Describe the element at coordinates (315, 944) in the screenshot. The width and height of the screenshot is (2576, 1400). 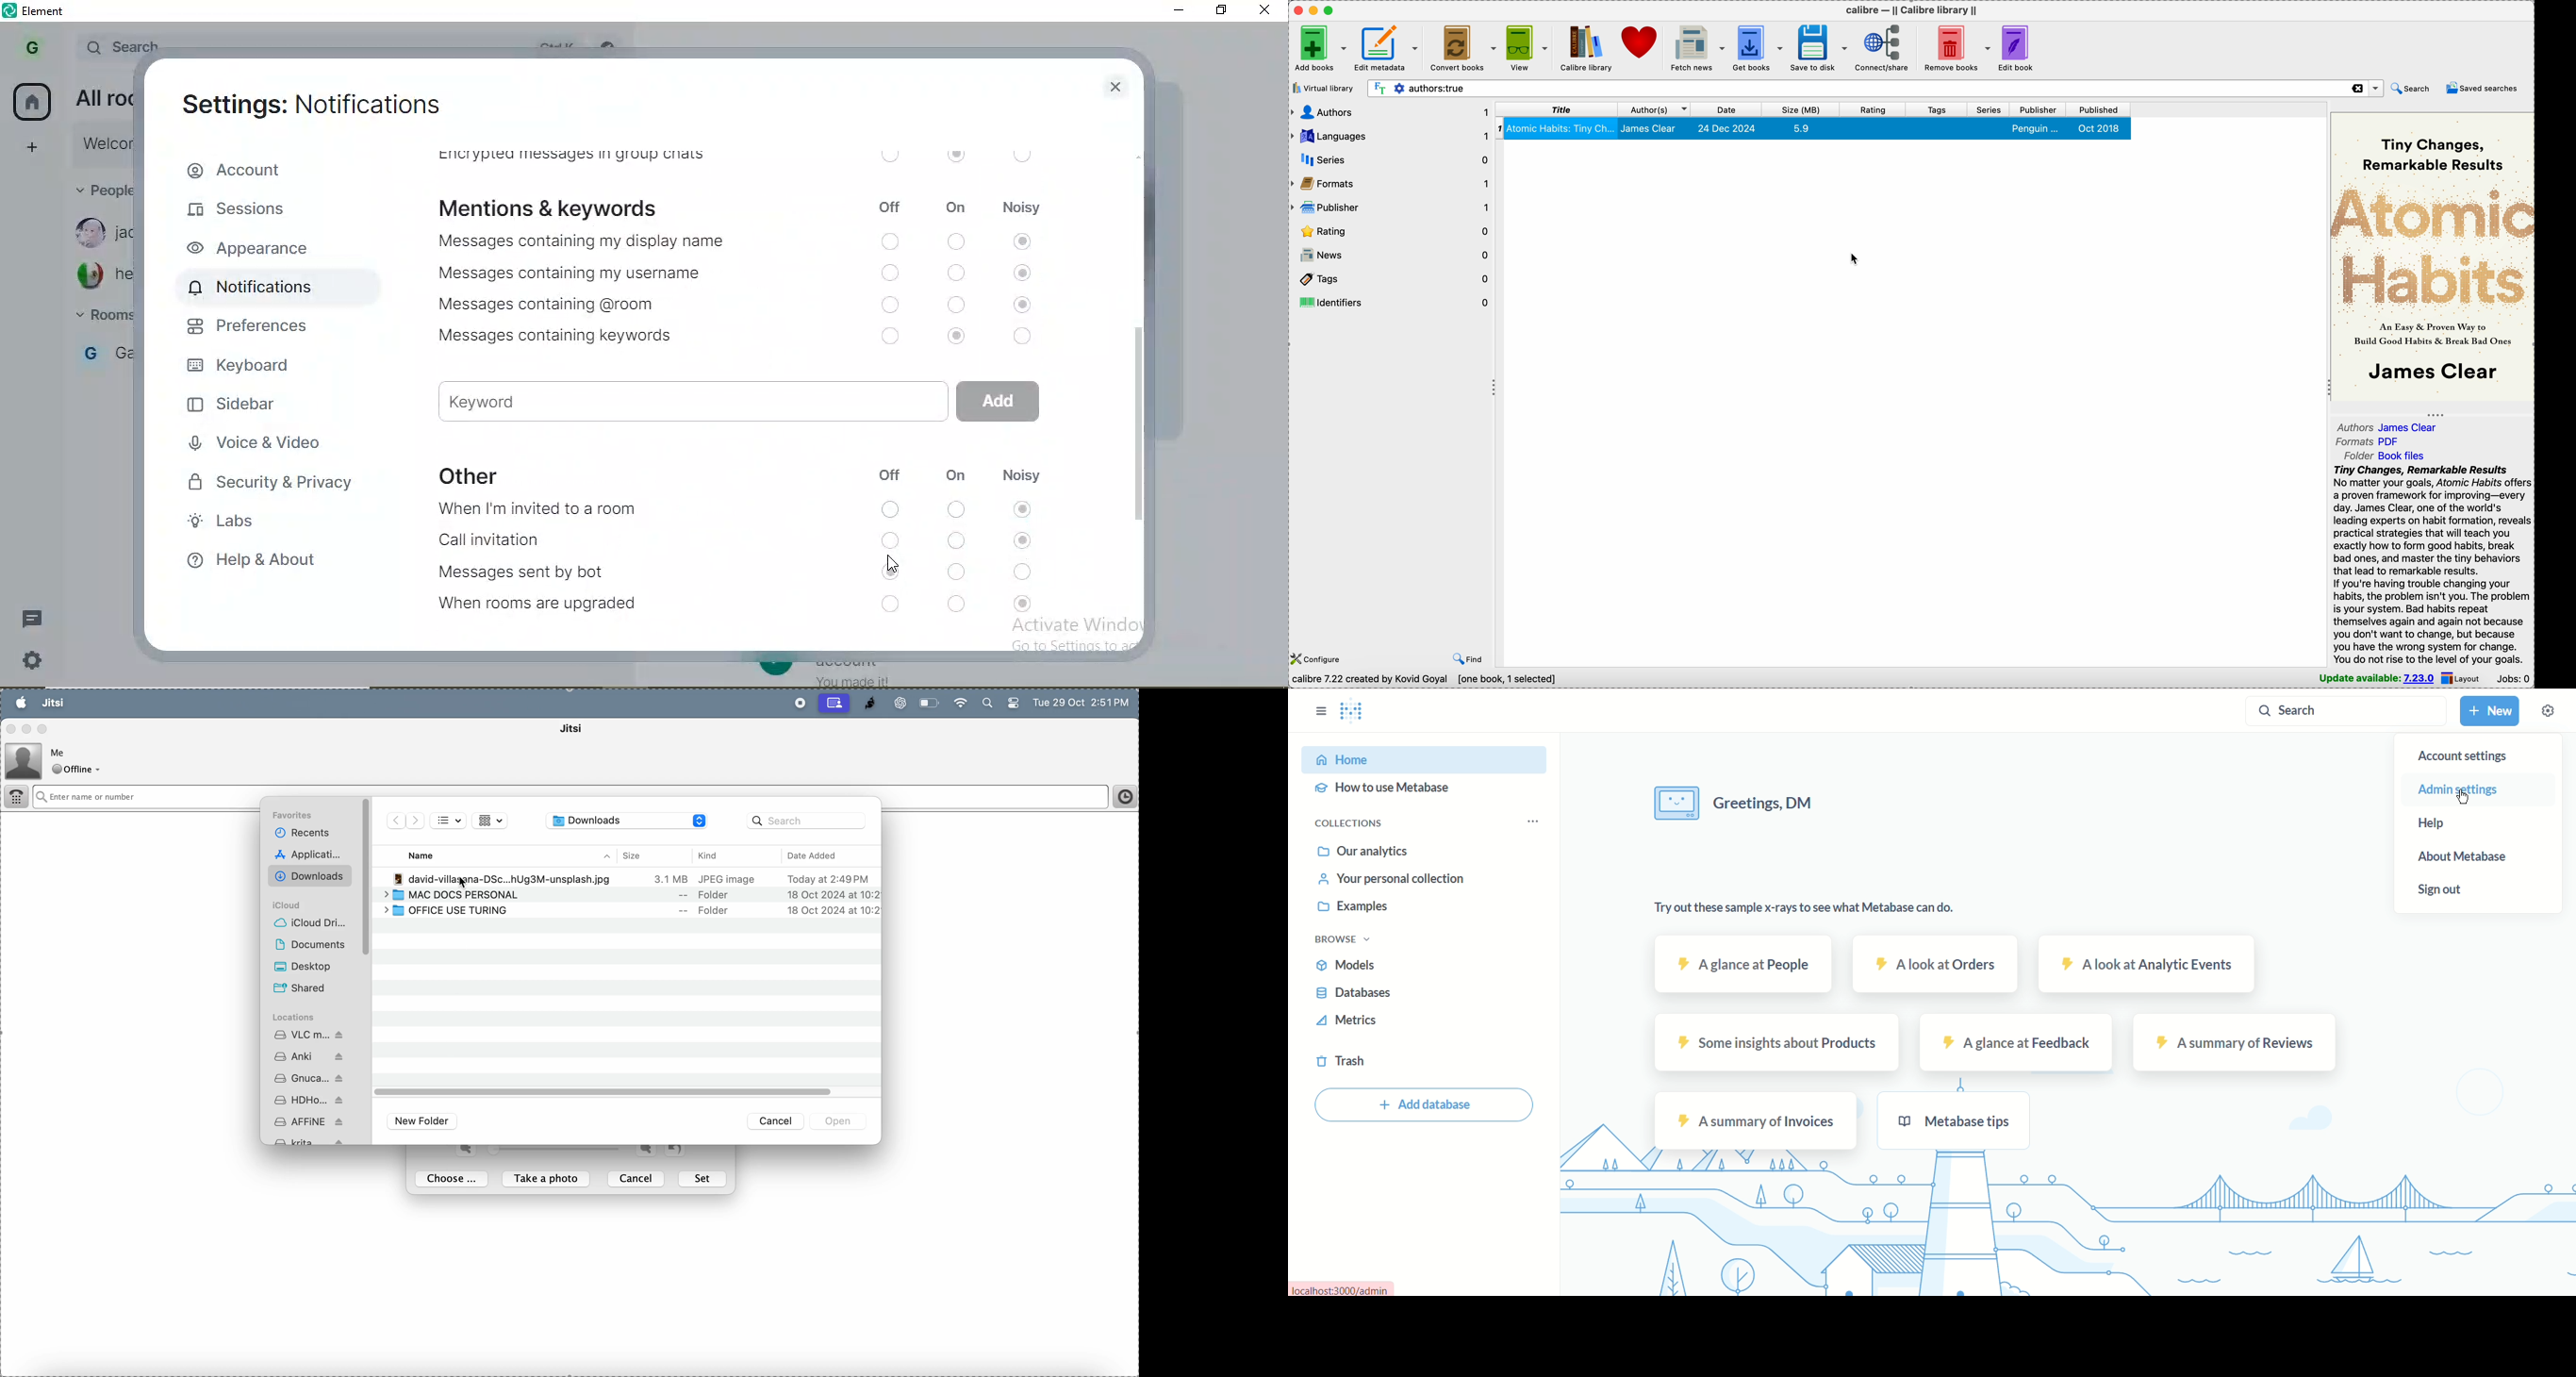
I see `Documents` at that location.